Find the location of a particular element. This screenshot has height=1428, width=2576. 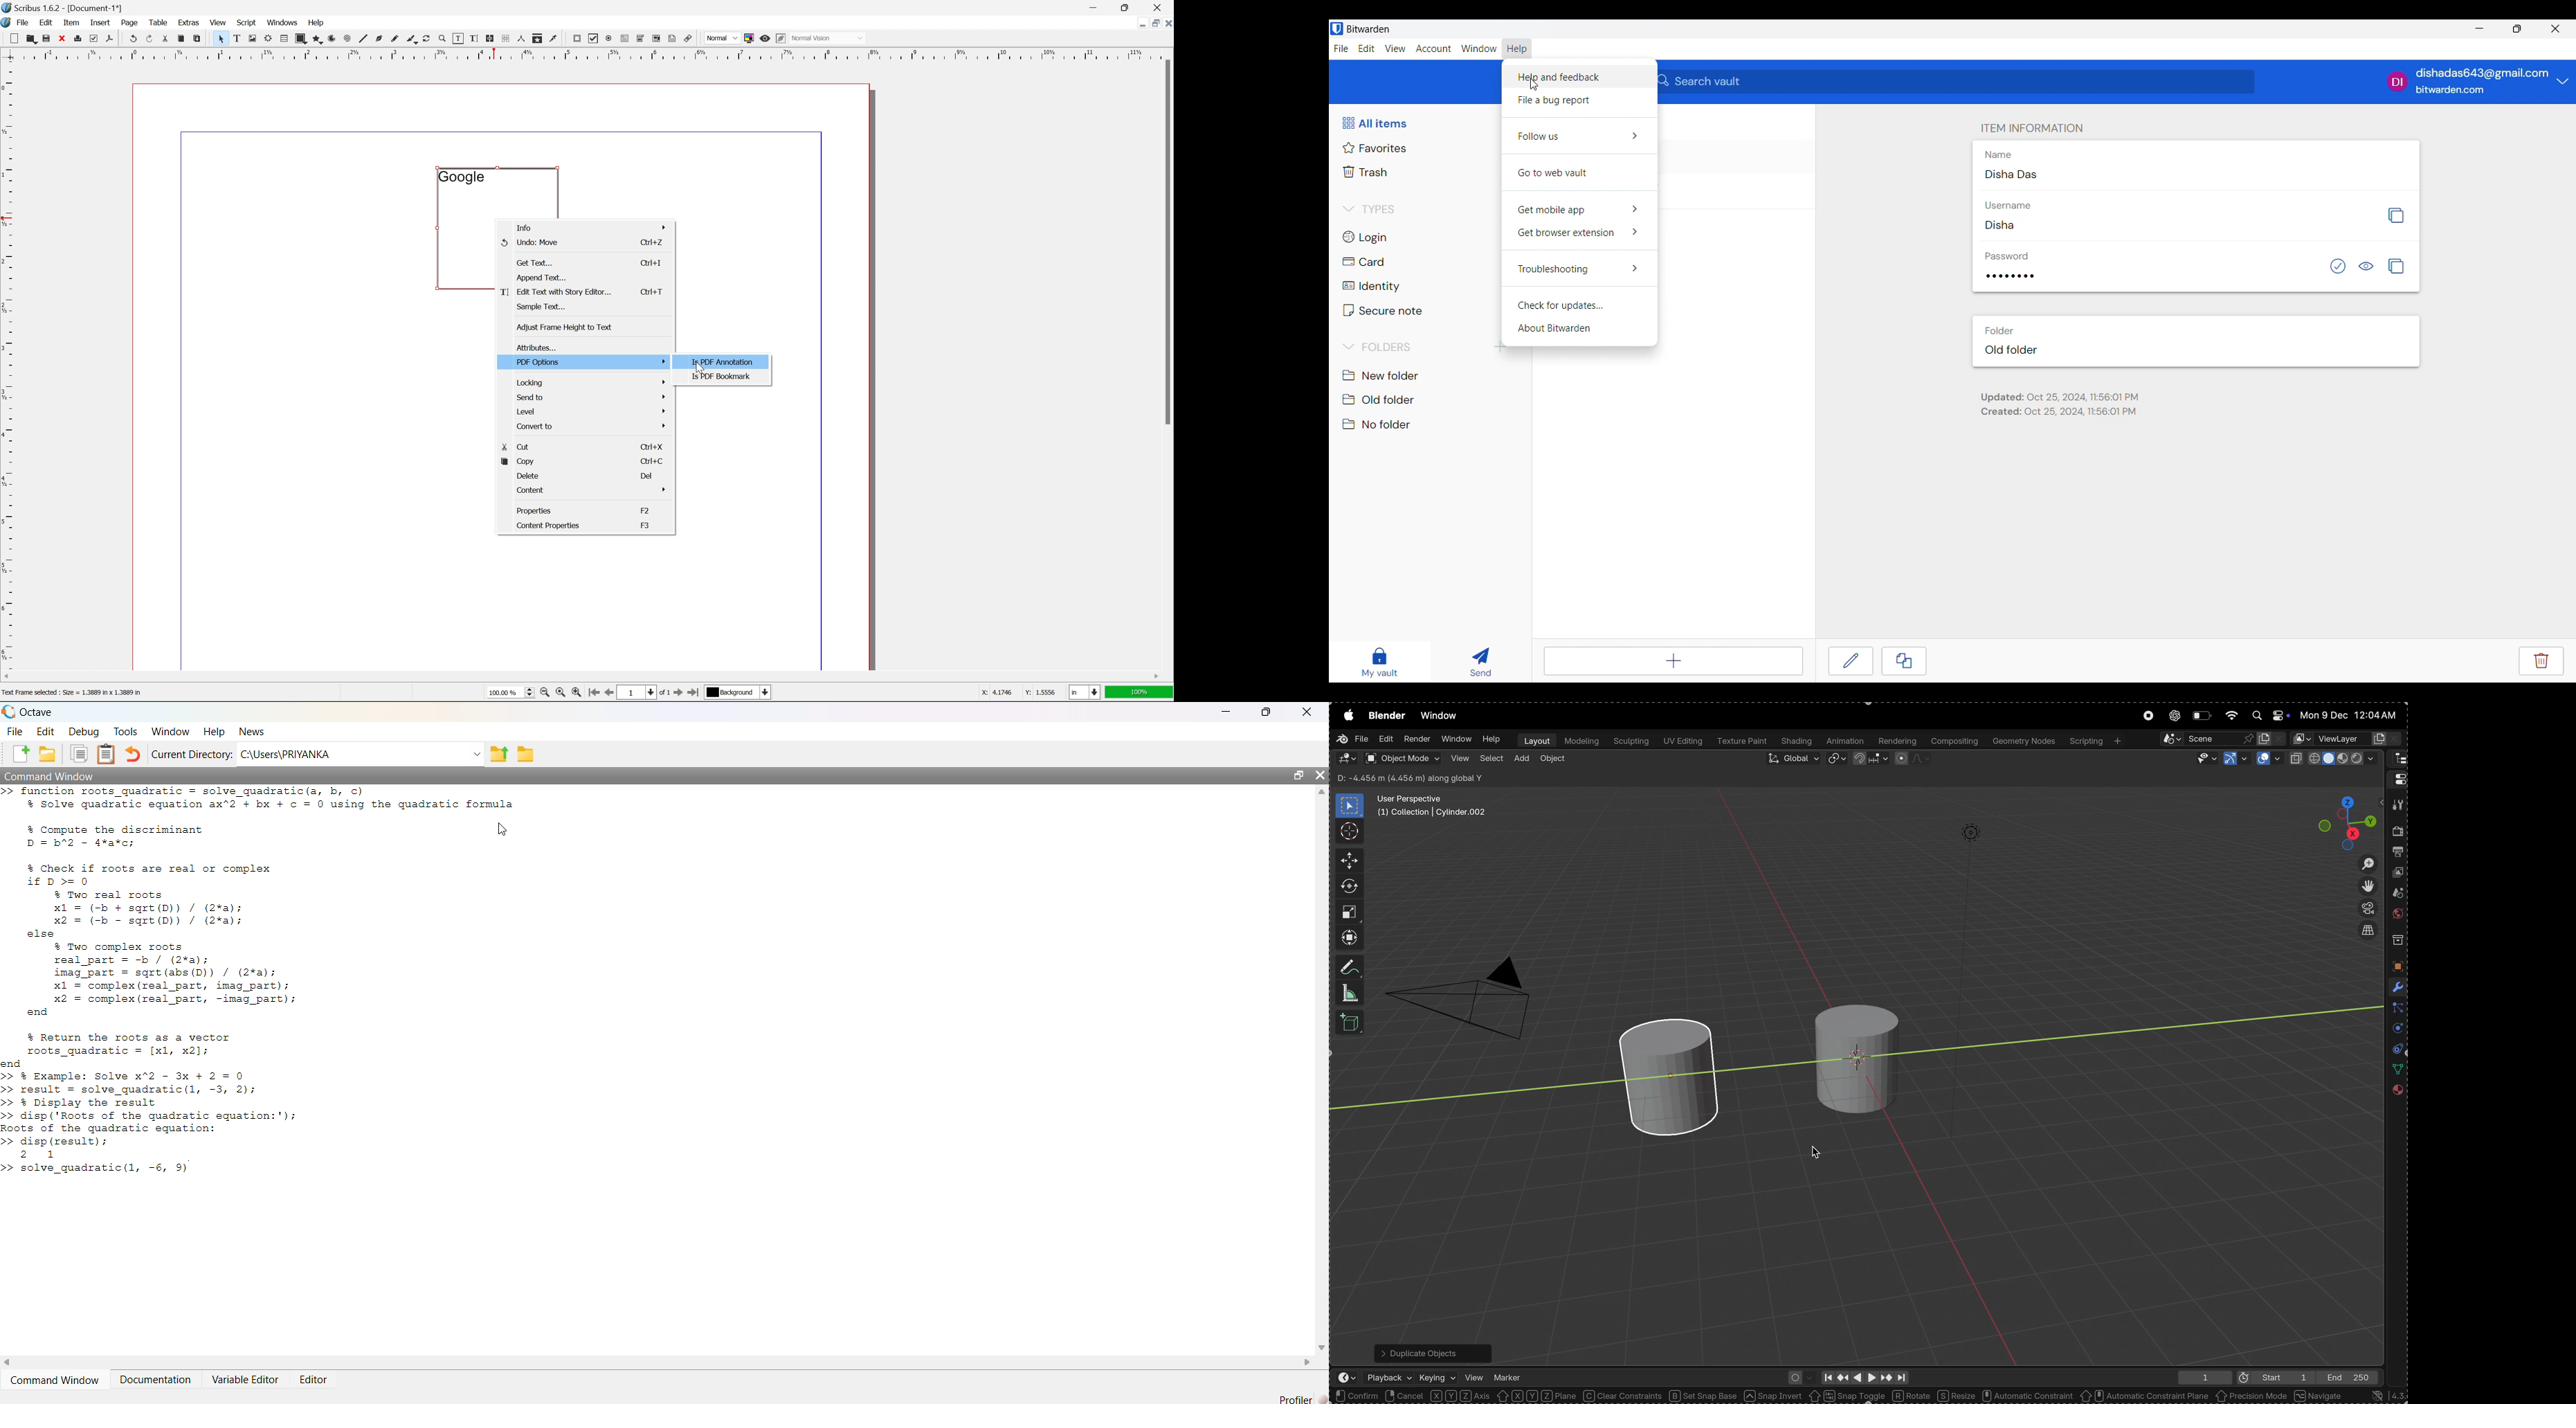

Edit is located at coordinates (46, 730).